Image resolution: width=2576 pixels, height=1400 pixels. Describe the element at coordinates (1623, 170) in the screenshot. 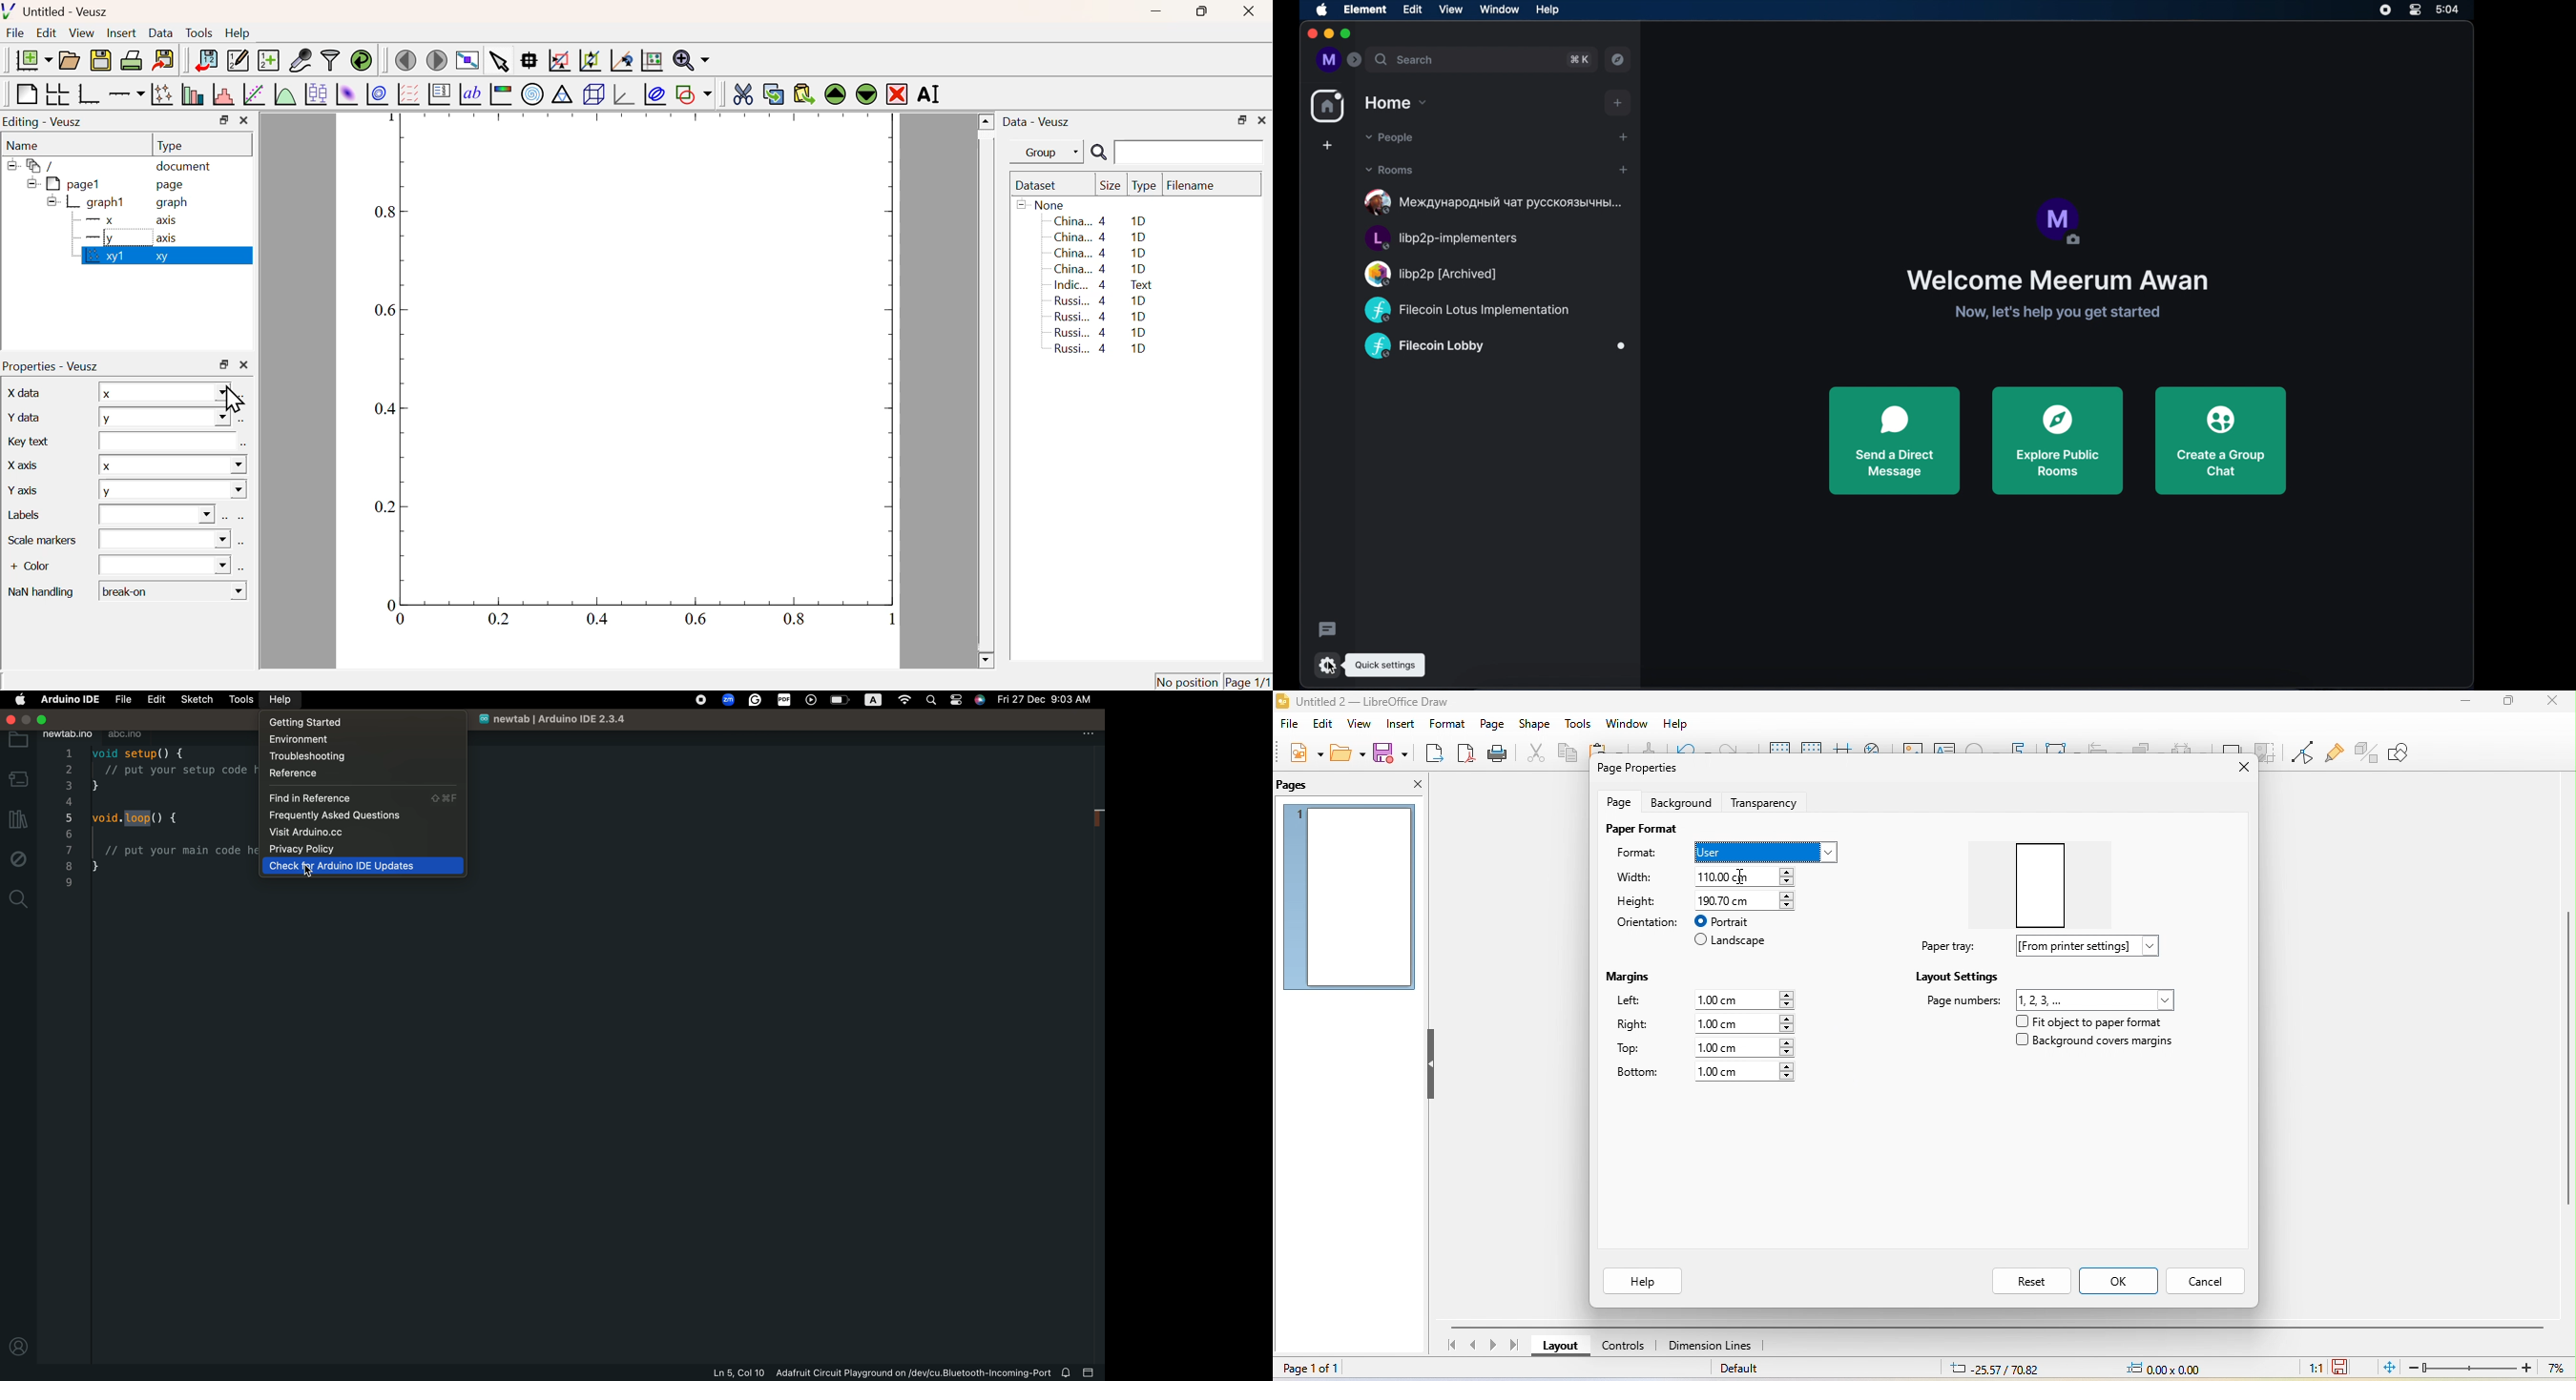

I see `add room` at that location.